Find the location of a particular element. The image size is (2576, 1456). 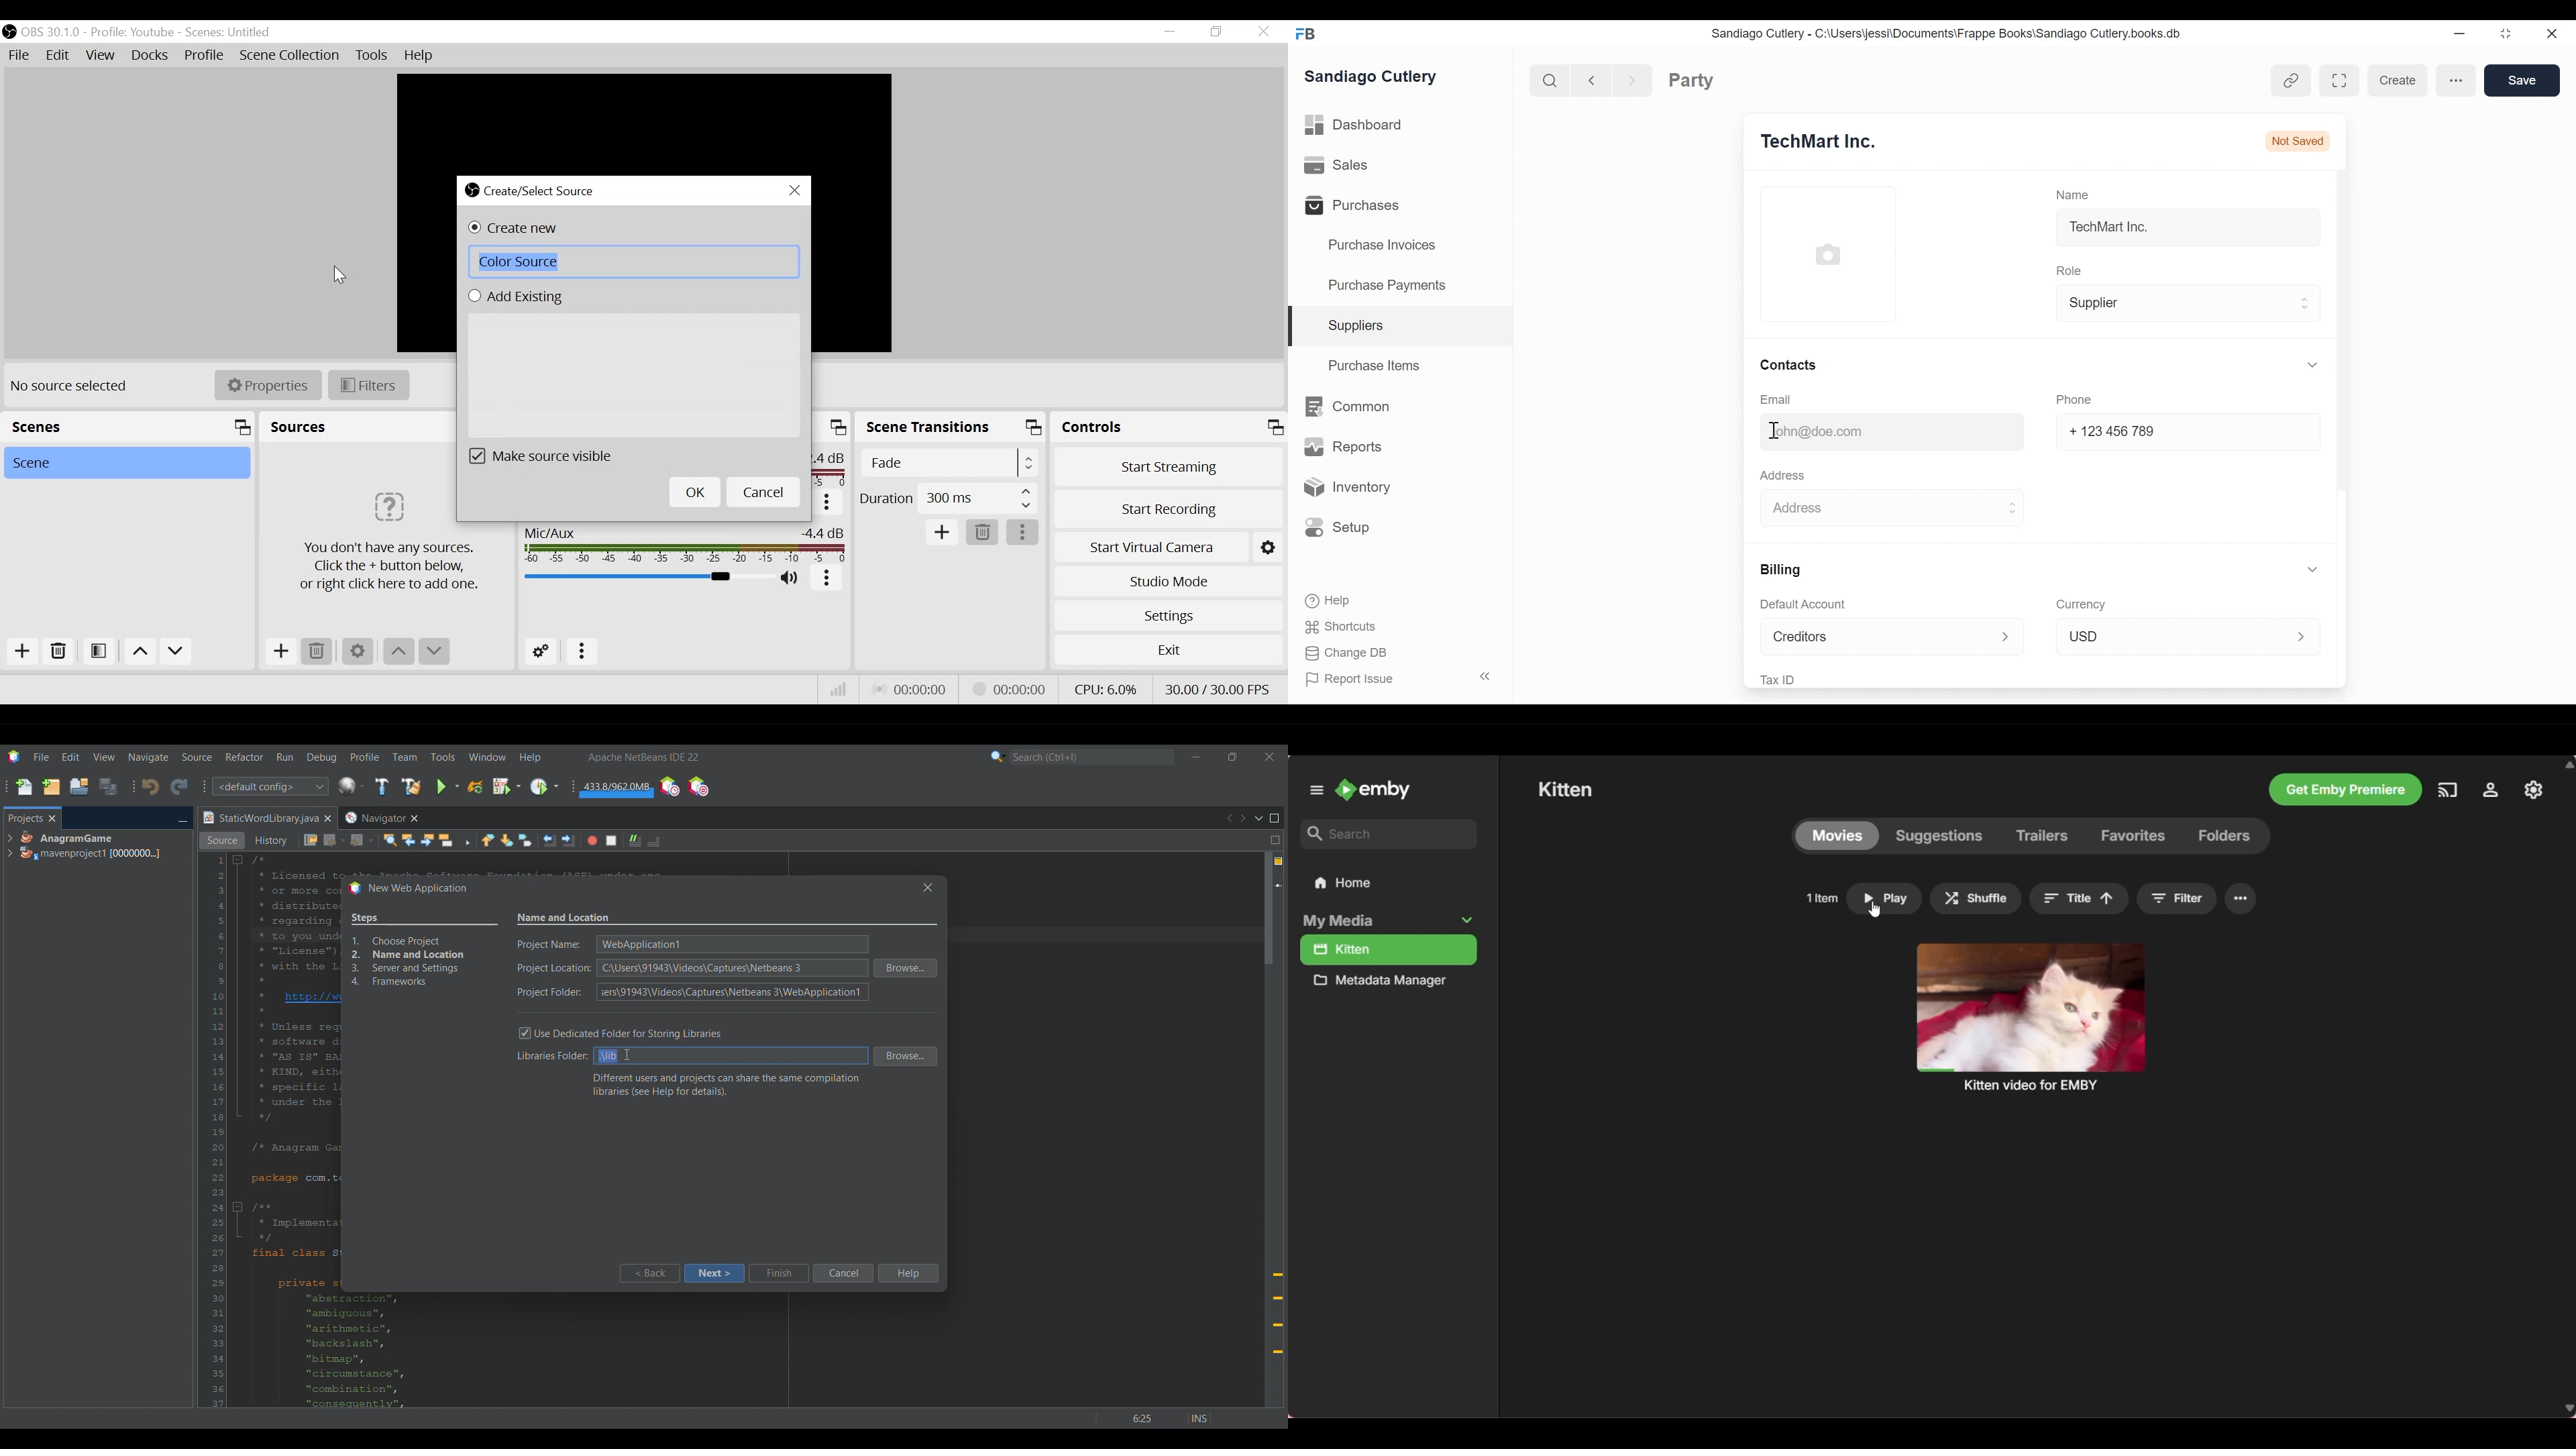

Edit is located at coordinates (58, 54).